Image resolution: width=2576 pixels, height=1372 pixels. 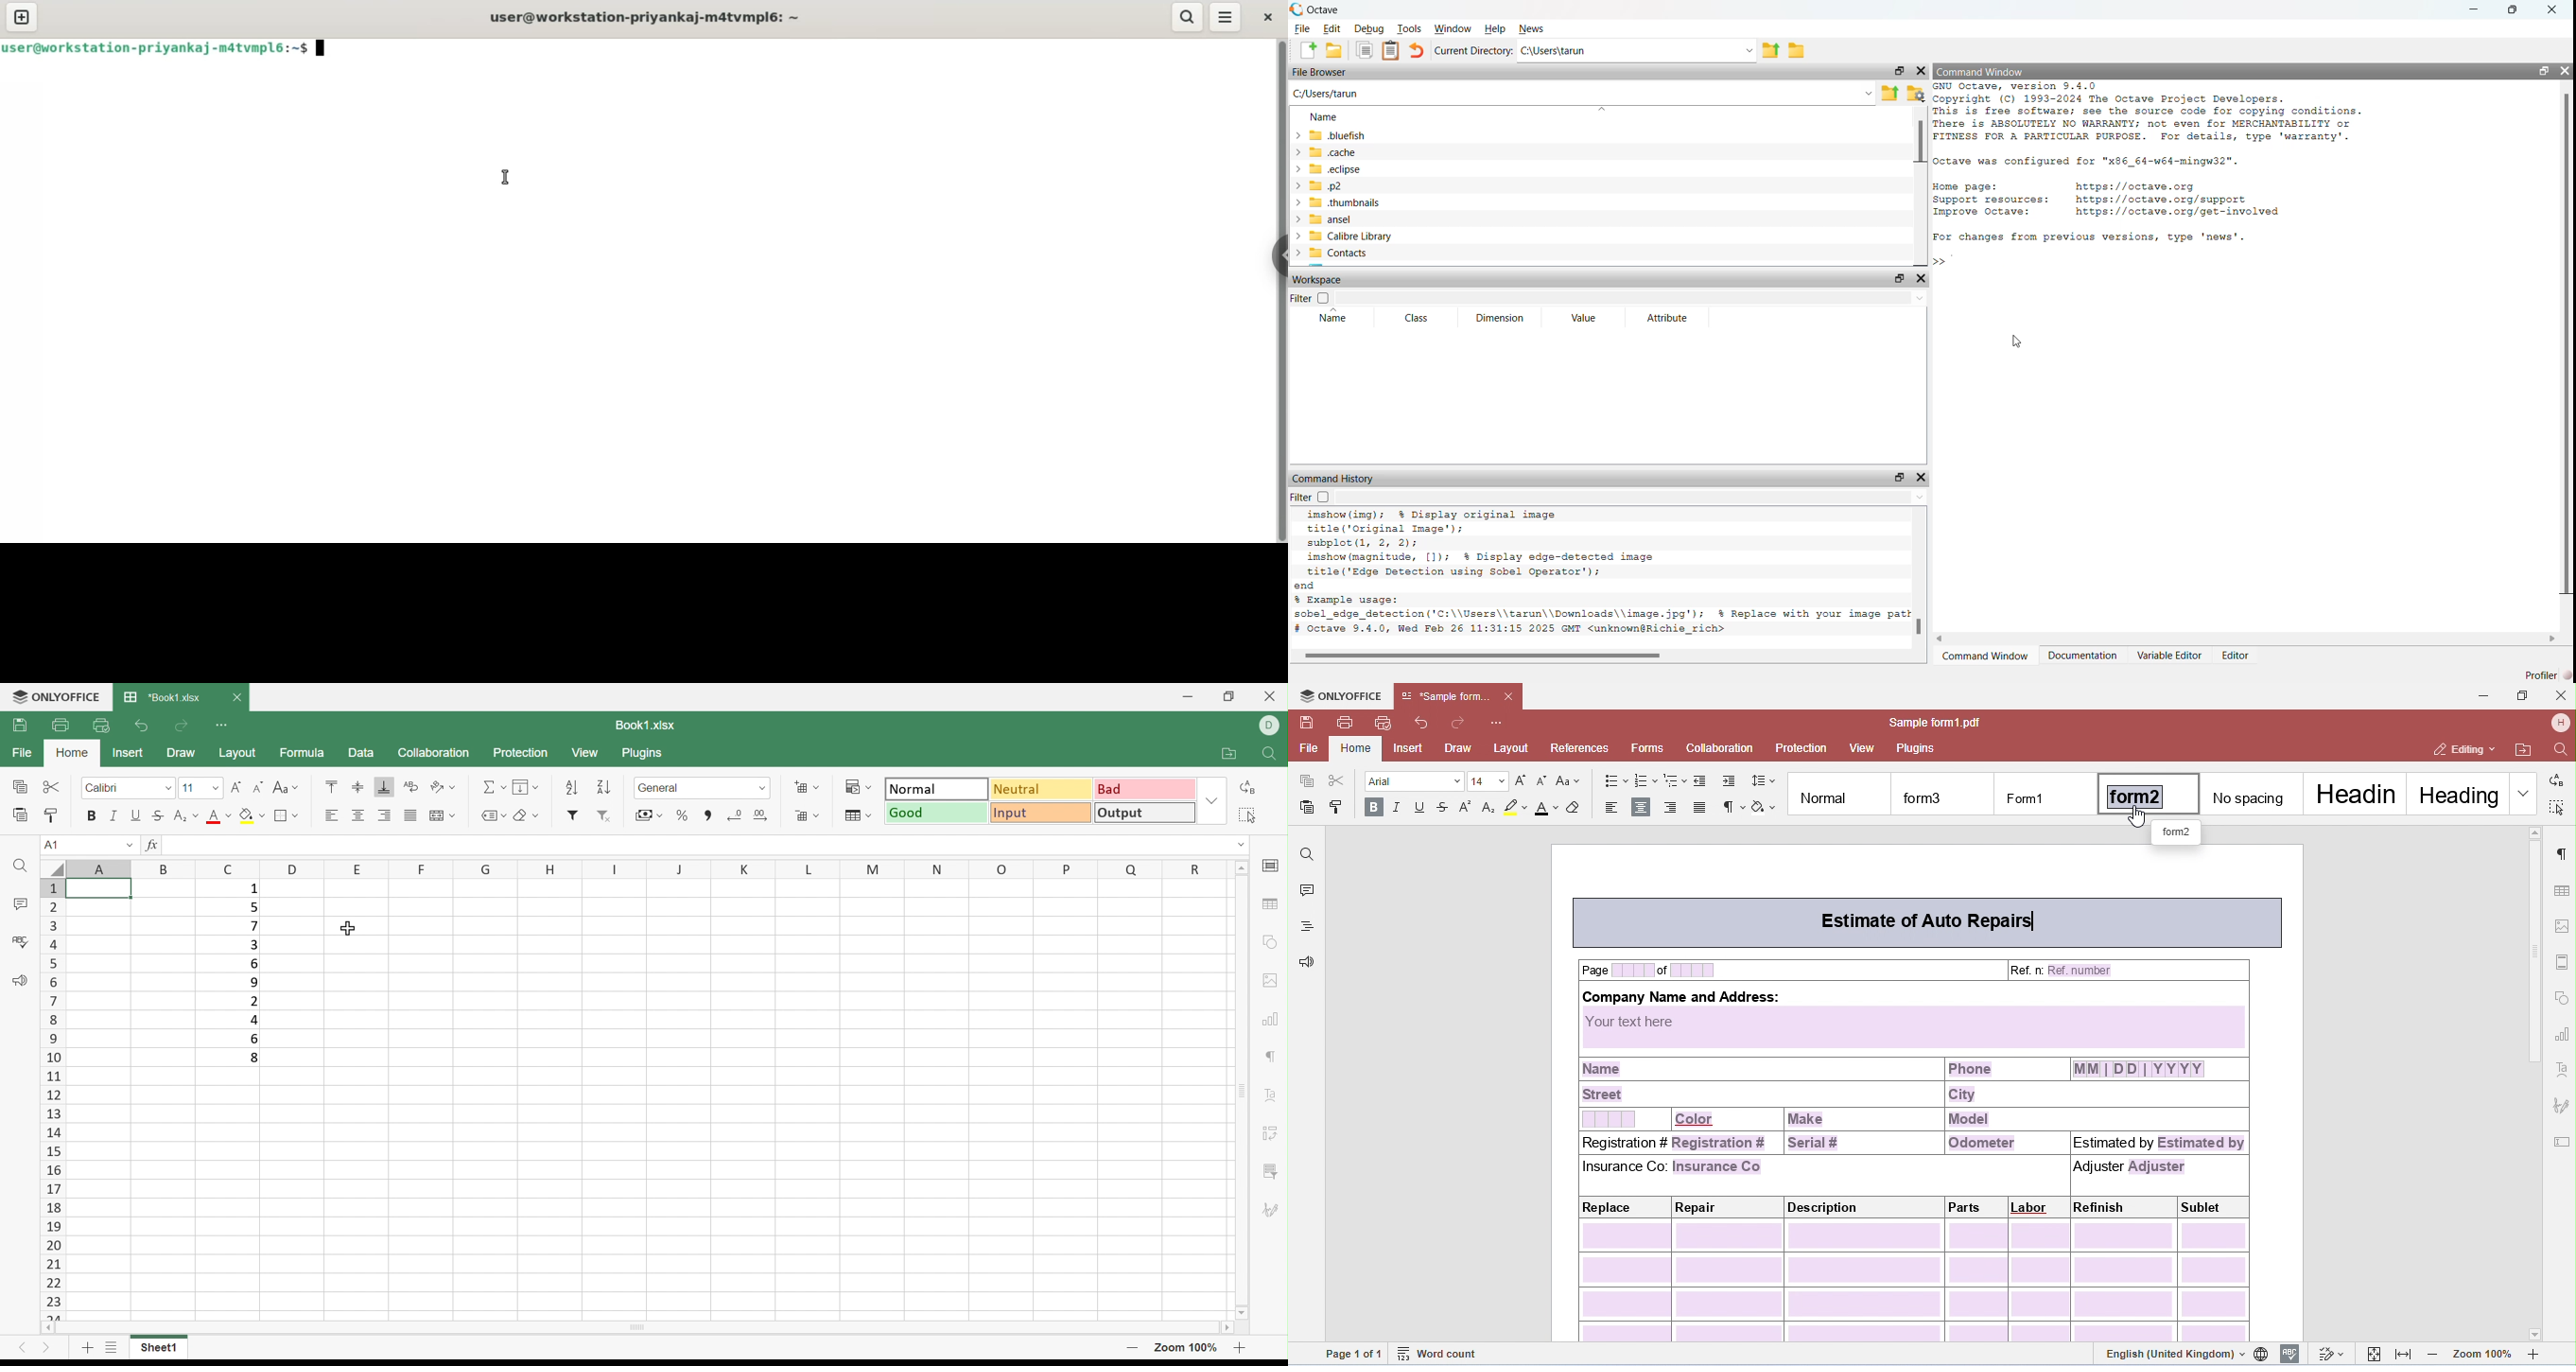 I want to click on spelling, so click(x=2291, y=1353).